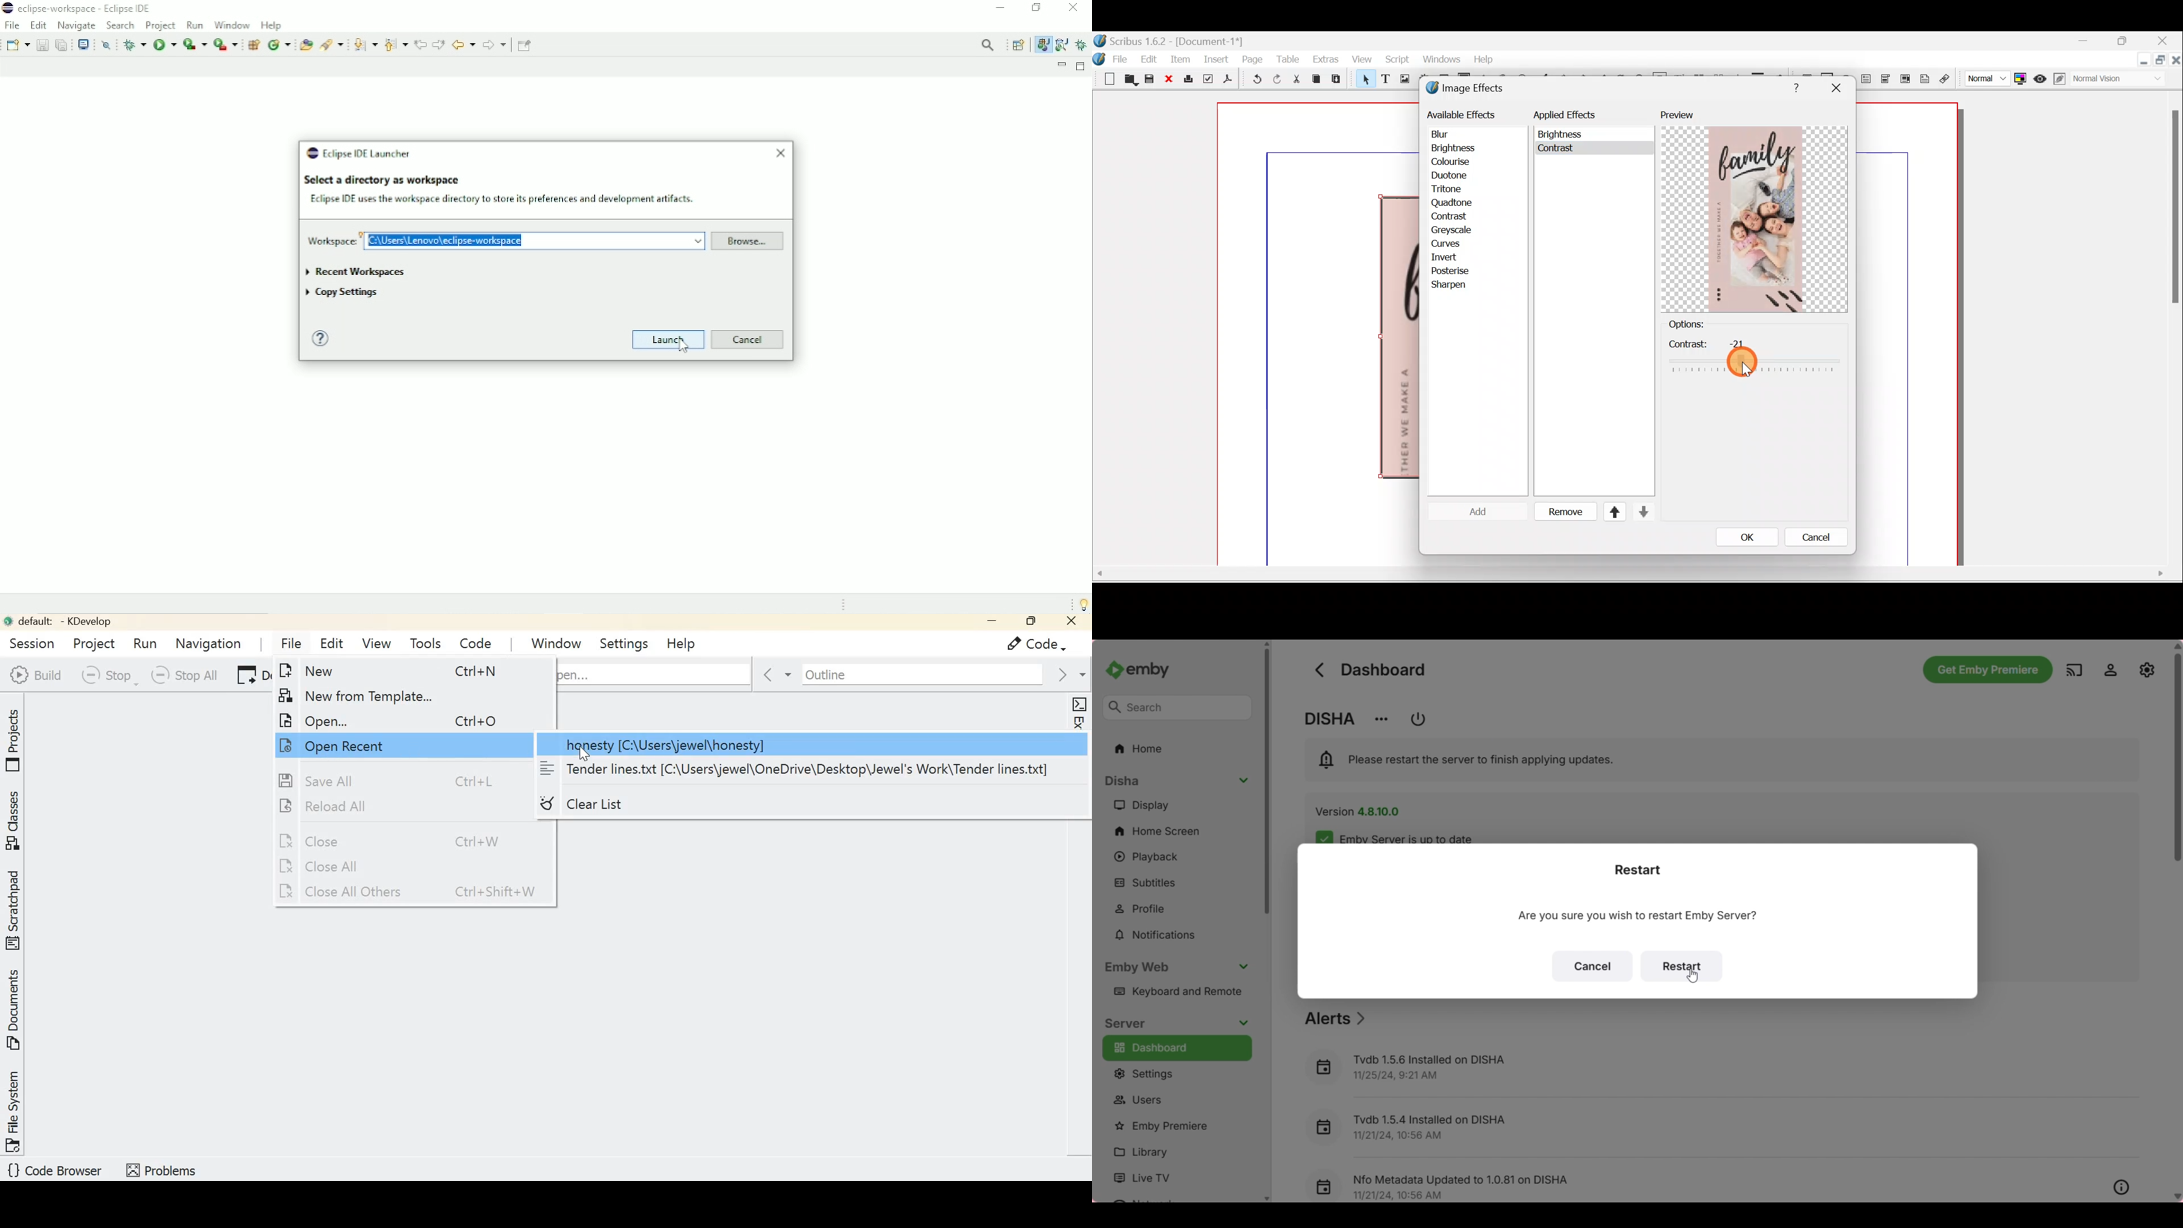 The height and width of the screenshot is (1232, 2184). What do you see at coordinates (1360, 60) in the screenshot?
I see `View` at bounding box center [1360, 60].